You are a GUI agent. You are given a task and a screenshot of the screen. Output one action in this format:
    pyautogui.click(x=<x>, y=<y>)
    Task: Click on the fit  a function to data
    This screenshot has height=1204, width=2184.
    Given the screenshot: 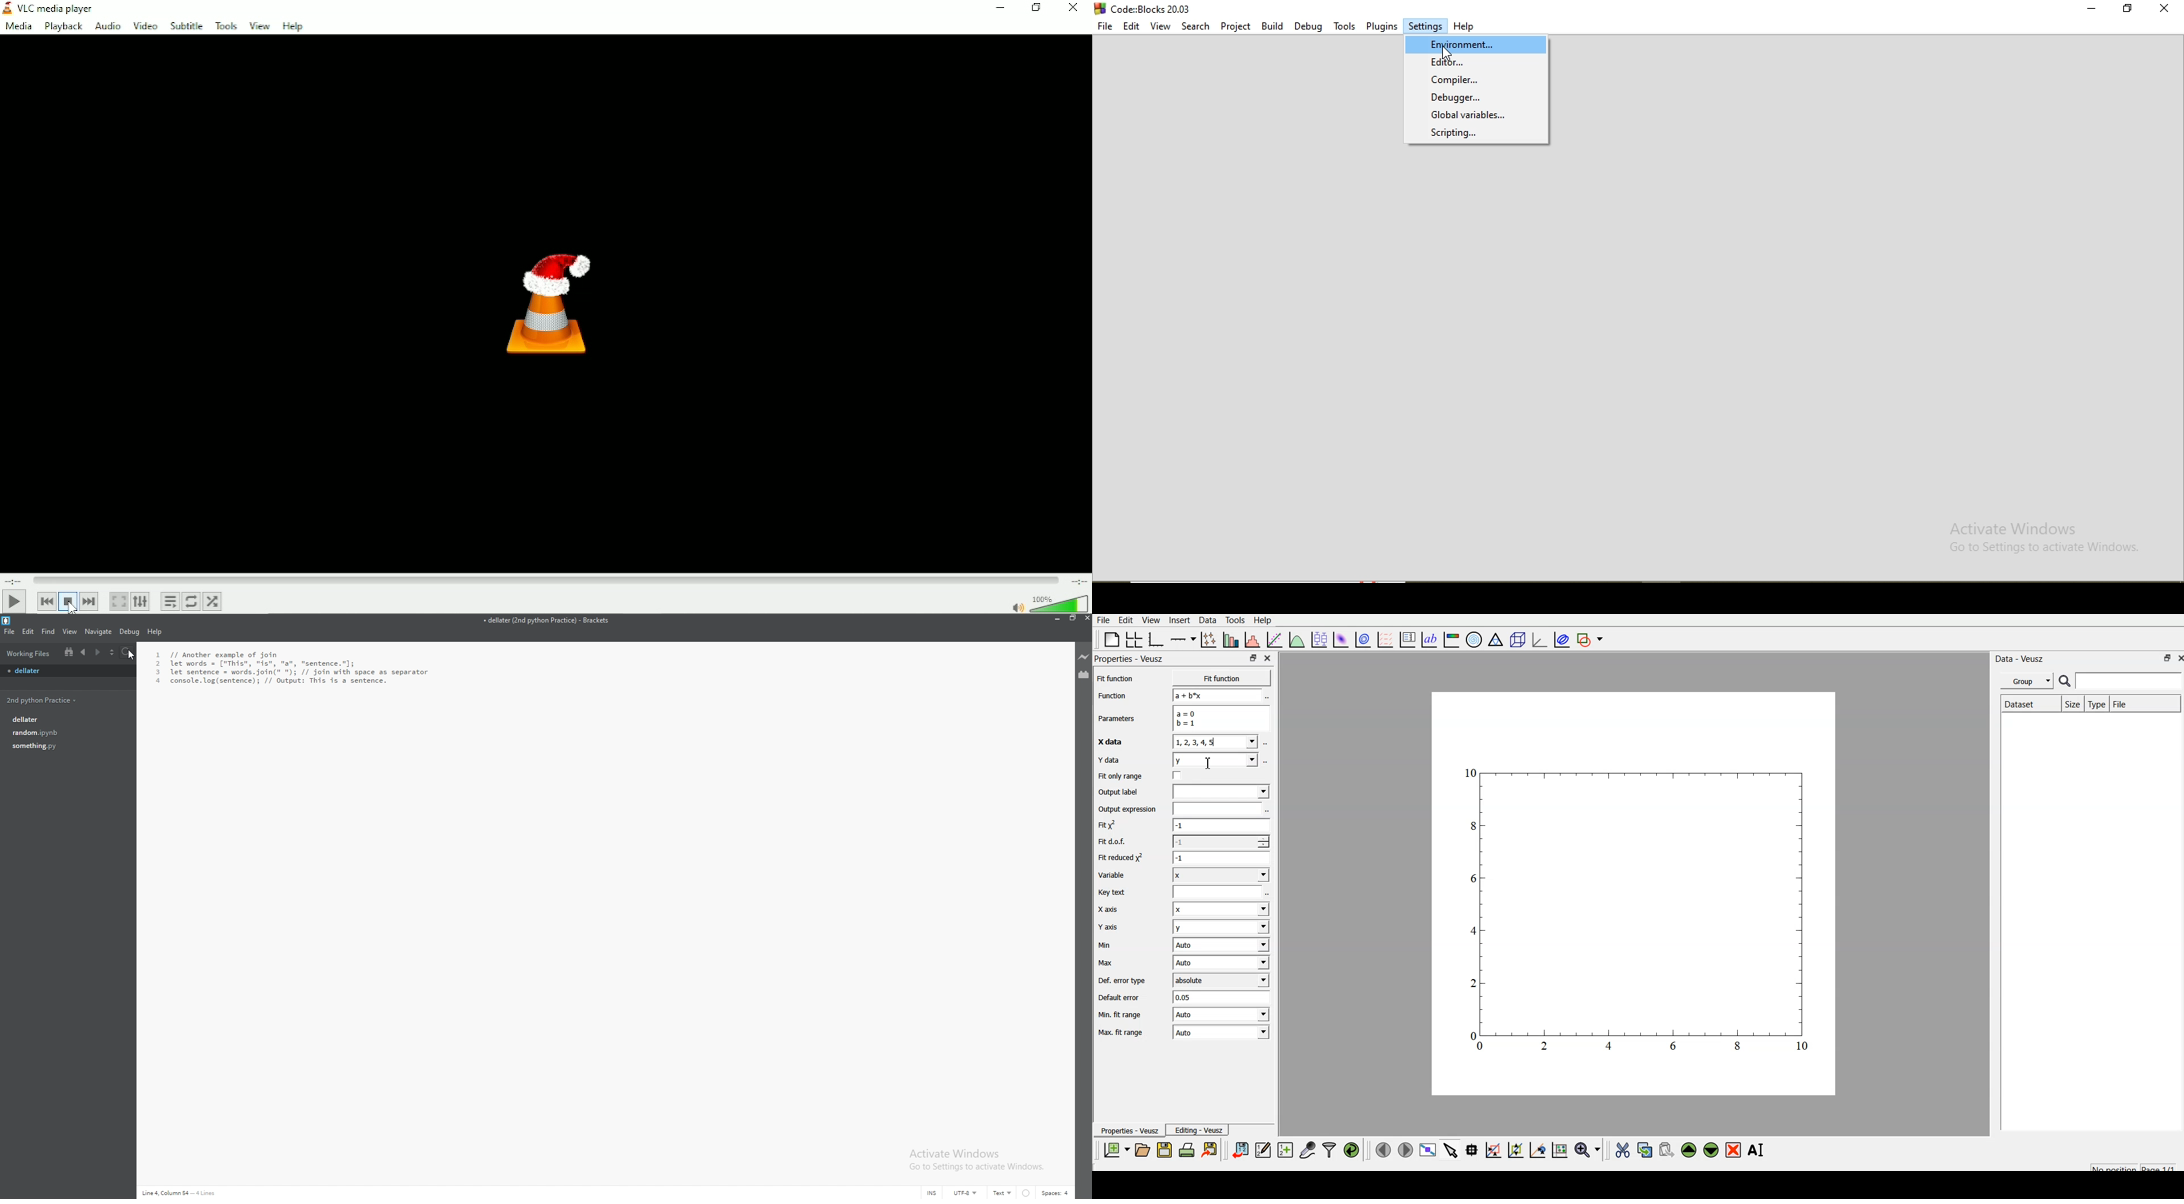 What is the action you would take?
    pyautogui.click(x=1274, y=641)
    